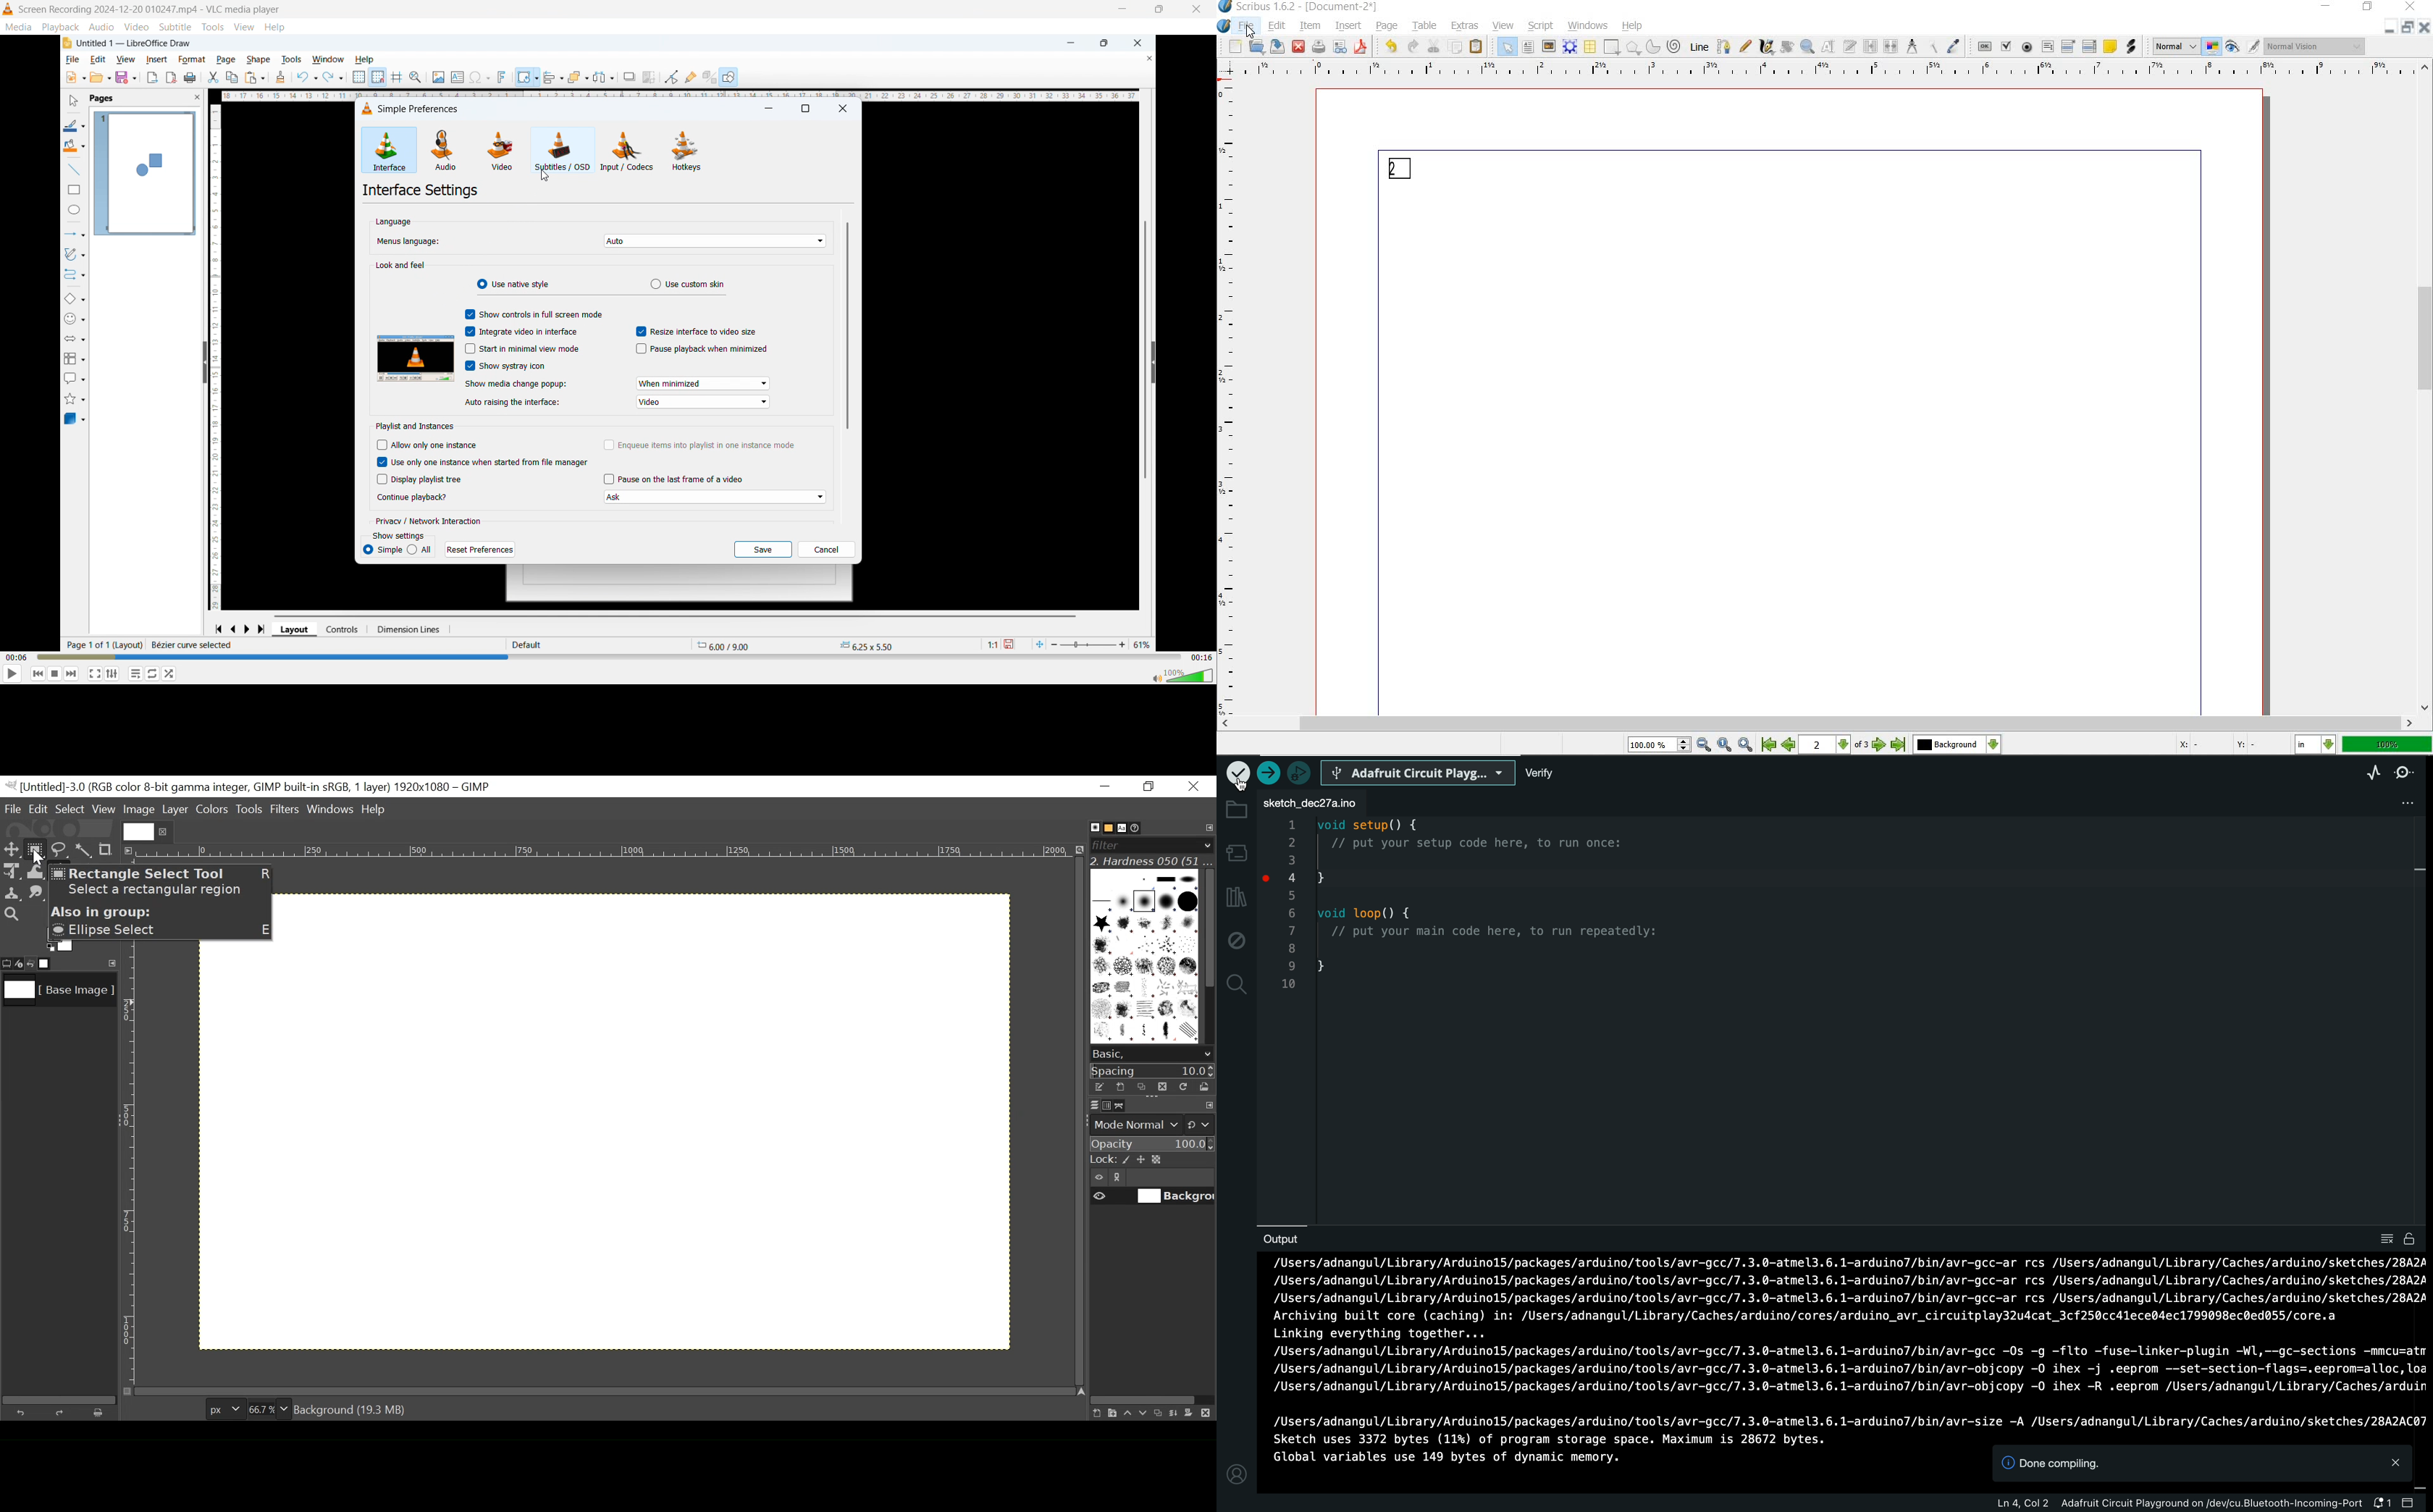  I want to click on select the current unit: in, so click(2316, 746).